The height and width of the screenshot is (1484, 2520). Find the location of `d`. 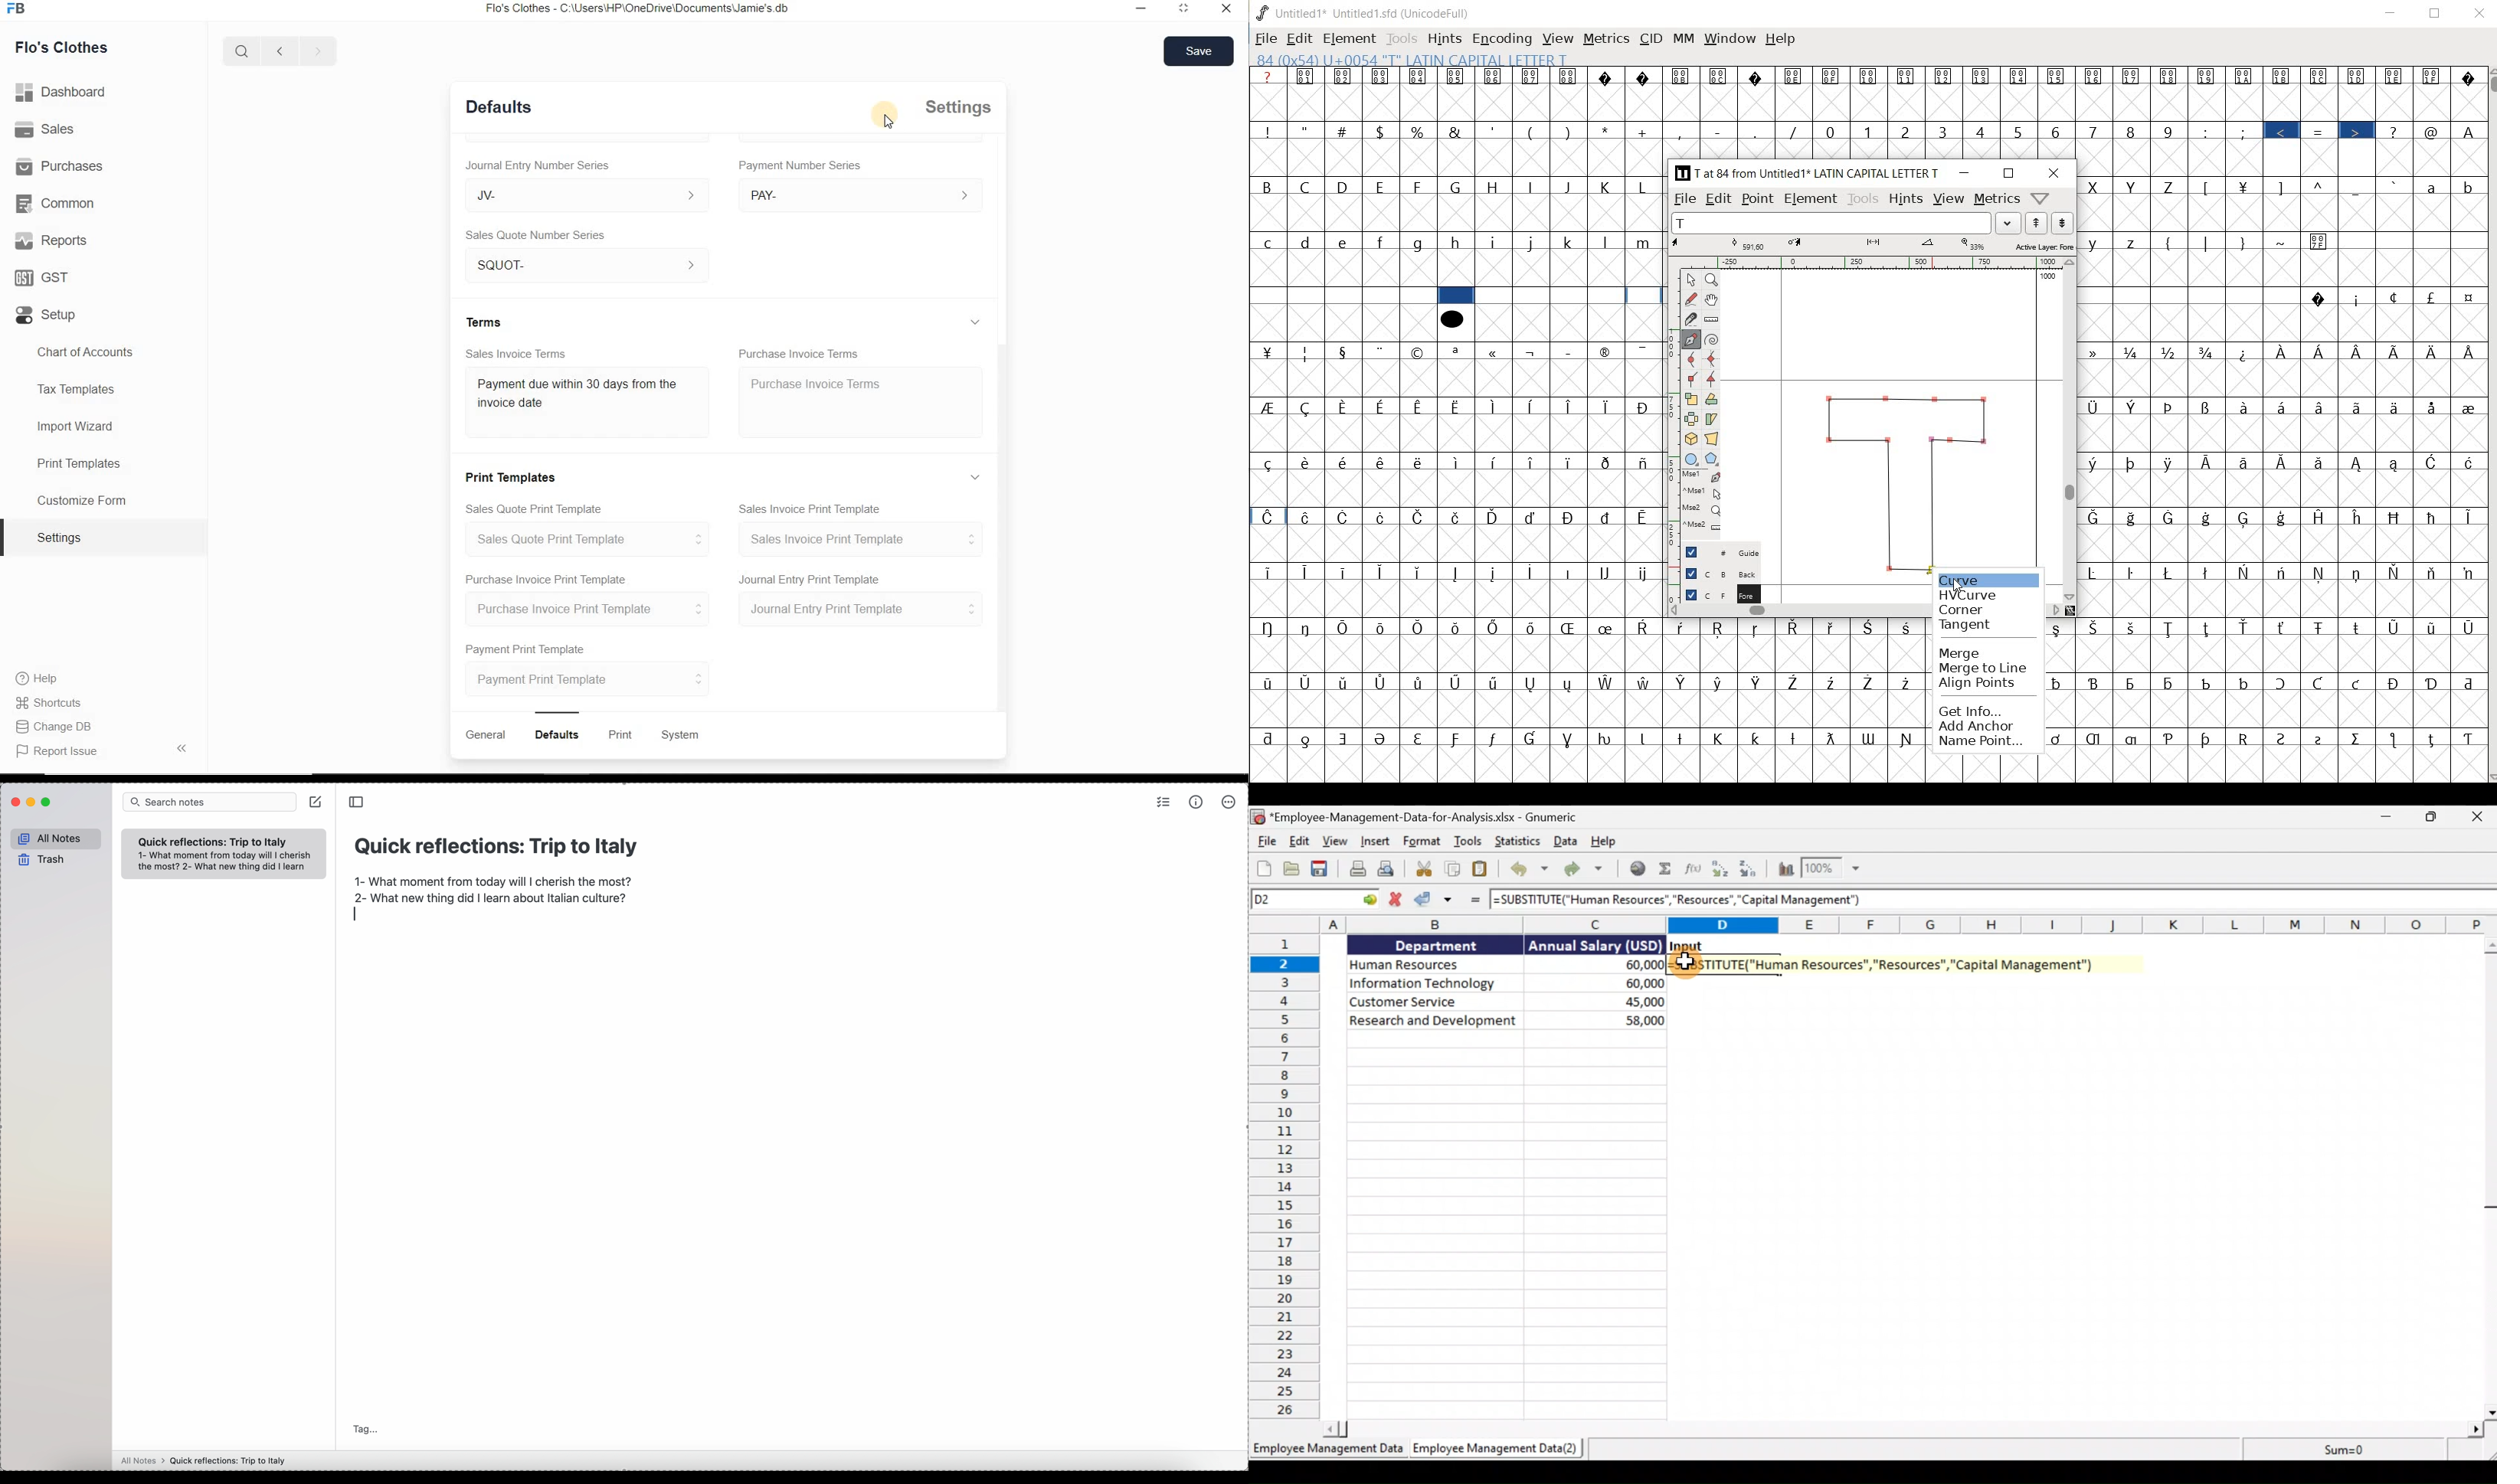

d is located at coordinates (1307, 242).